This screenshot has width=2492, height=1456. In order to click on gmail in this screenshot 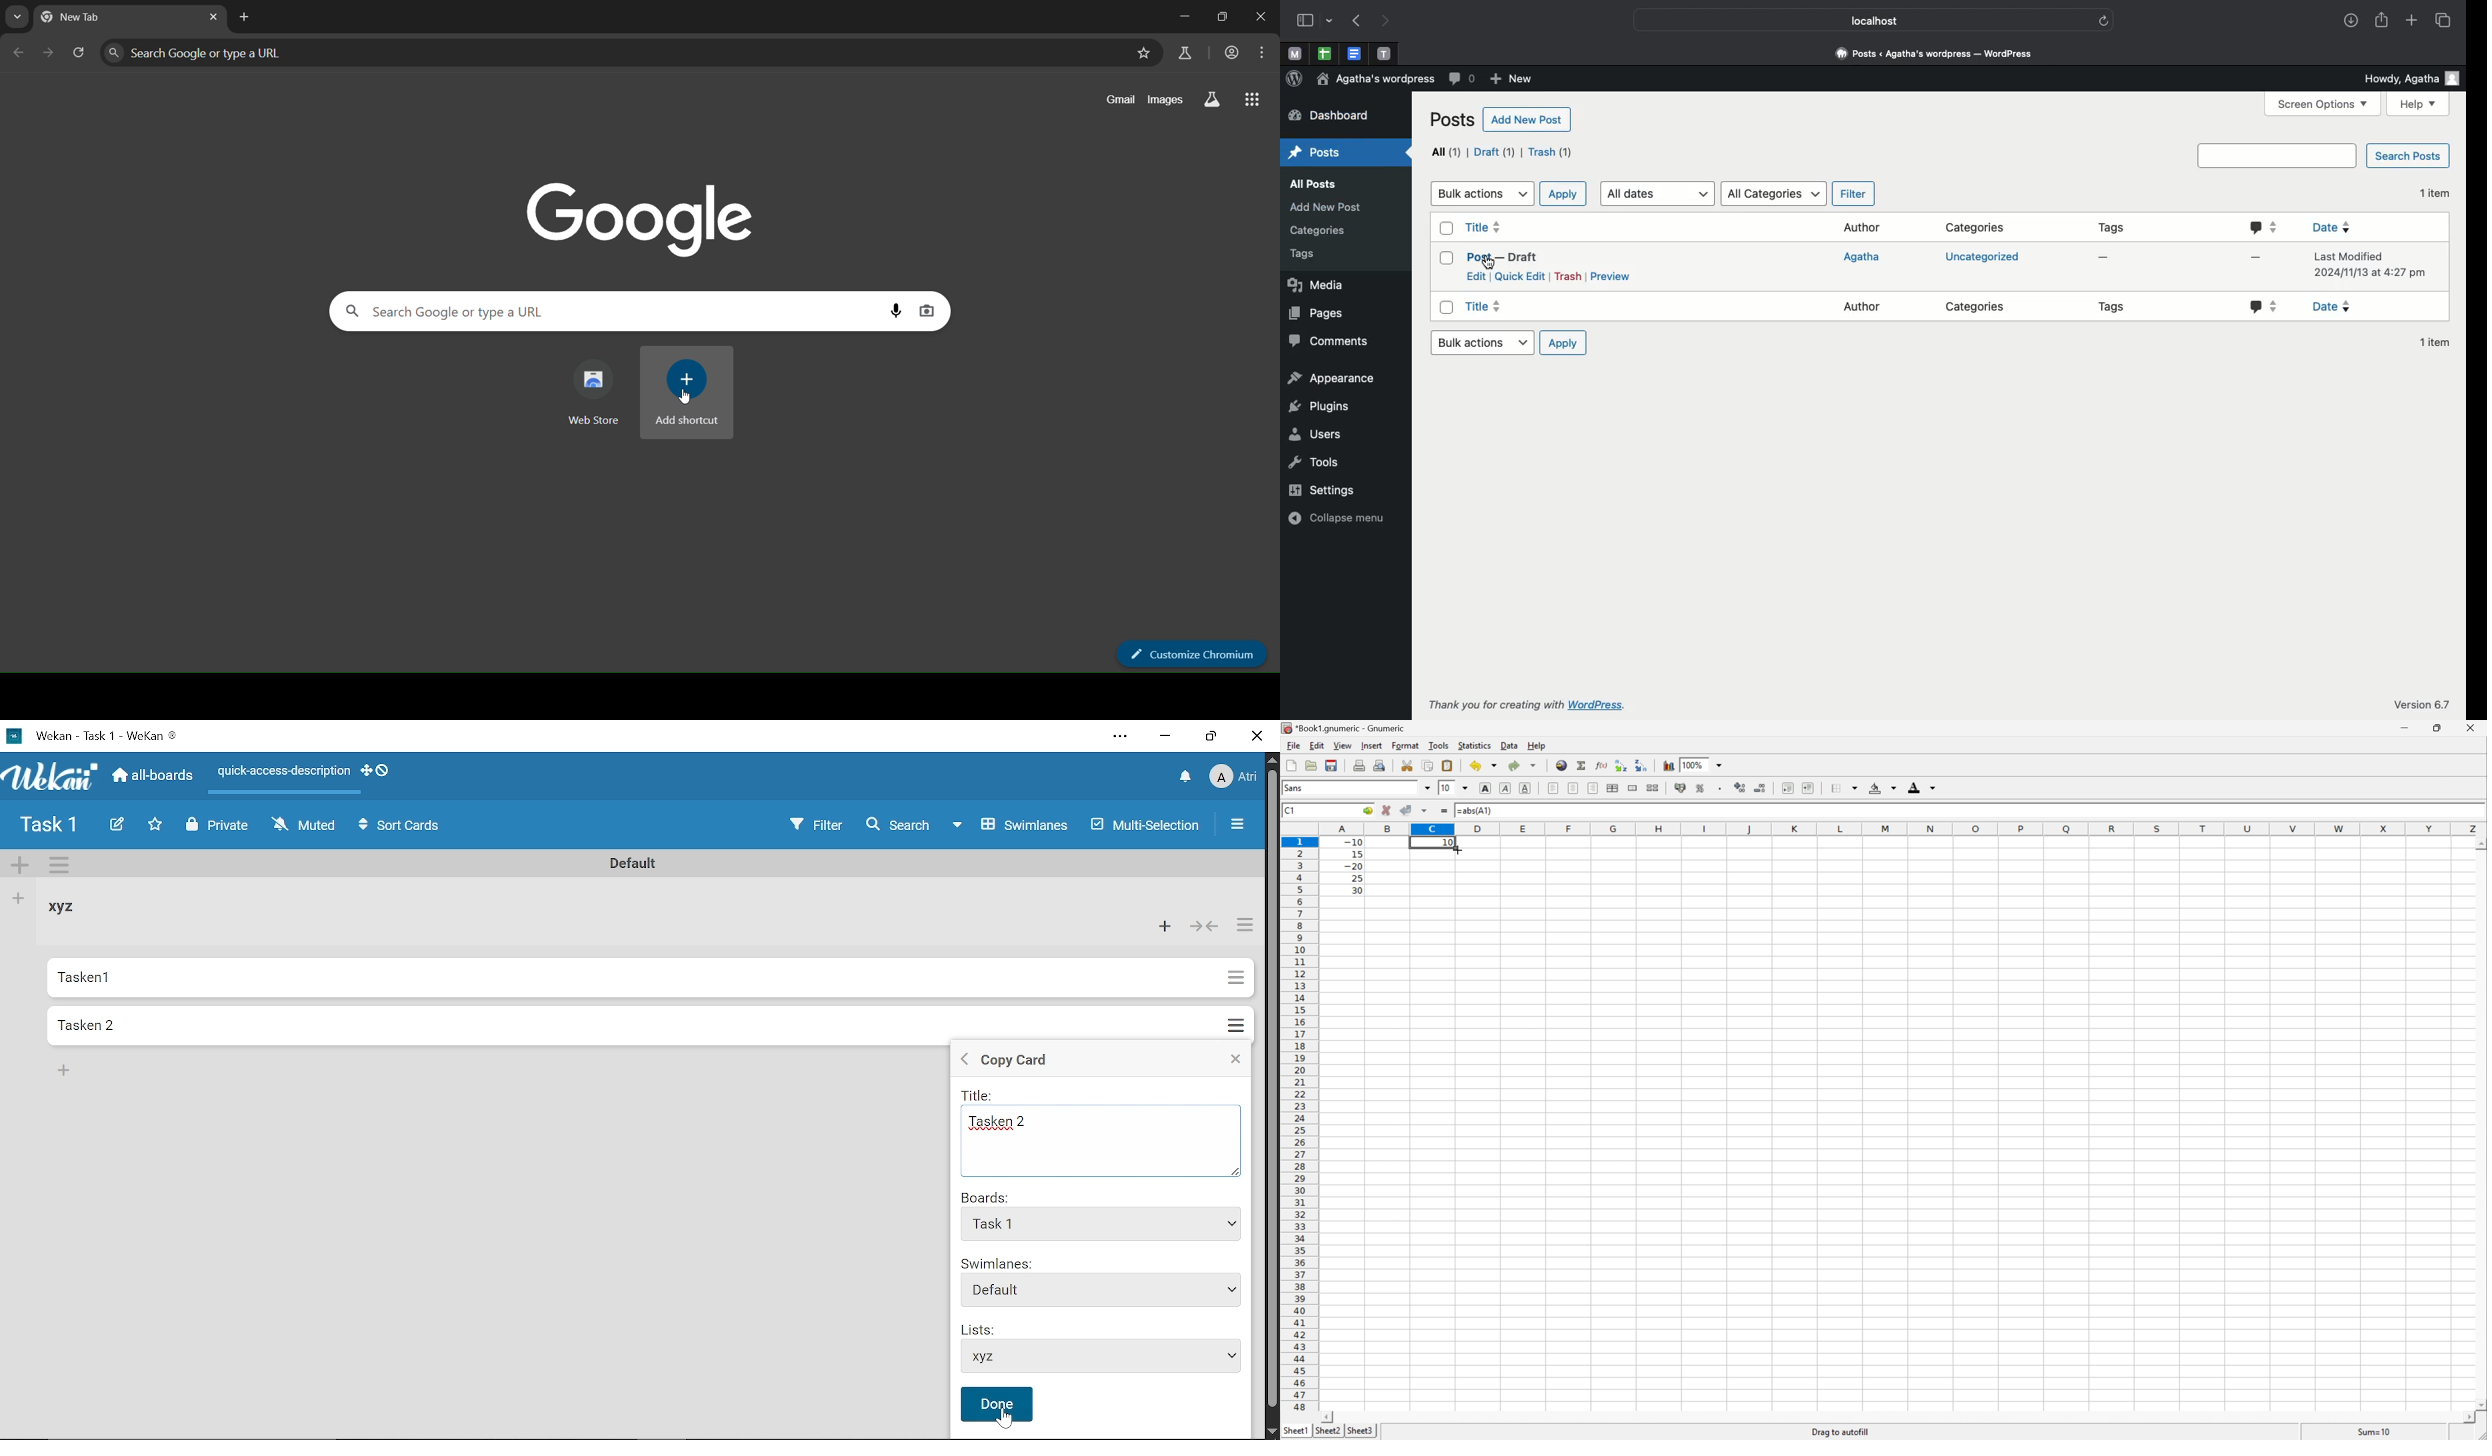, I will do `click(1121, 99)`.